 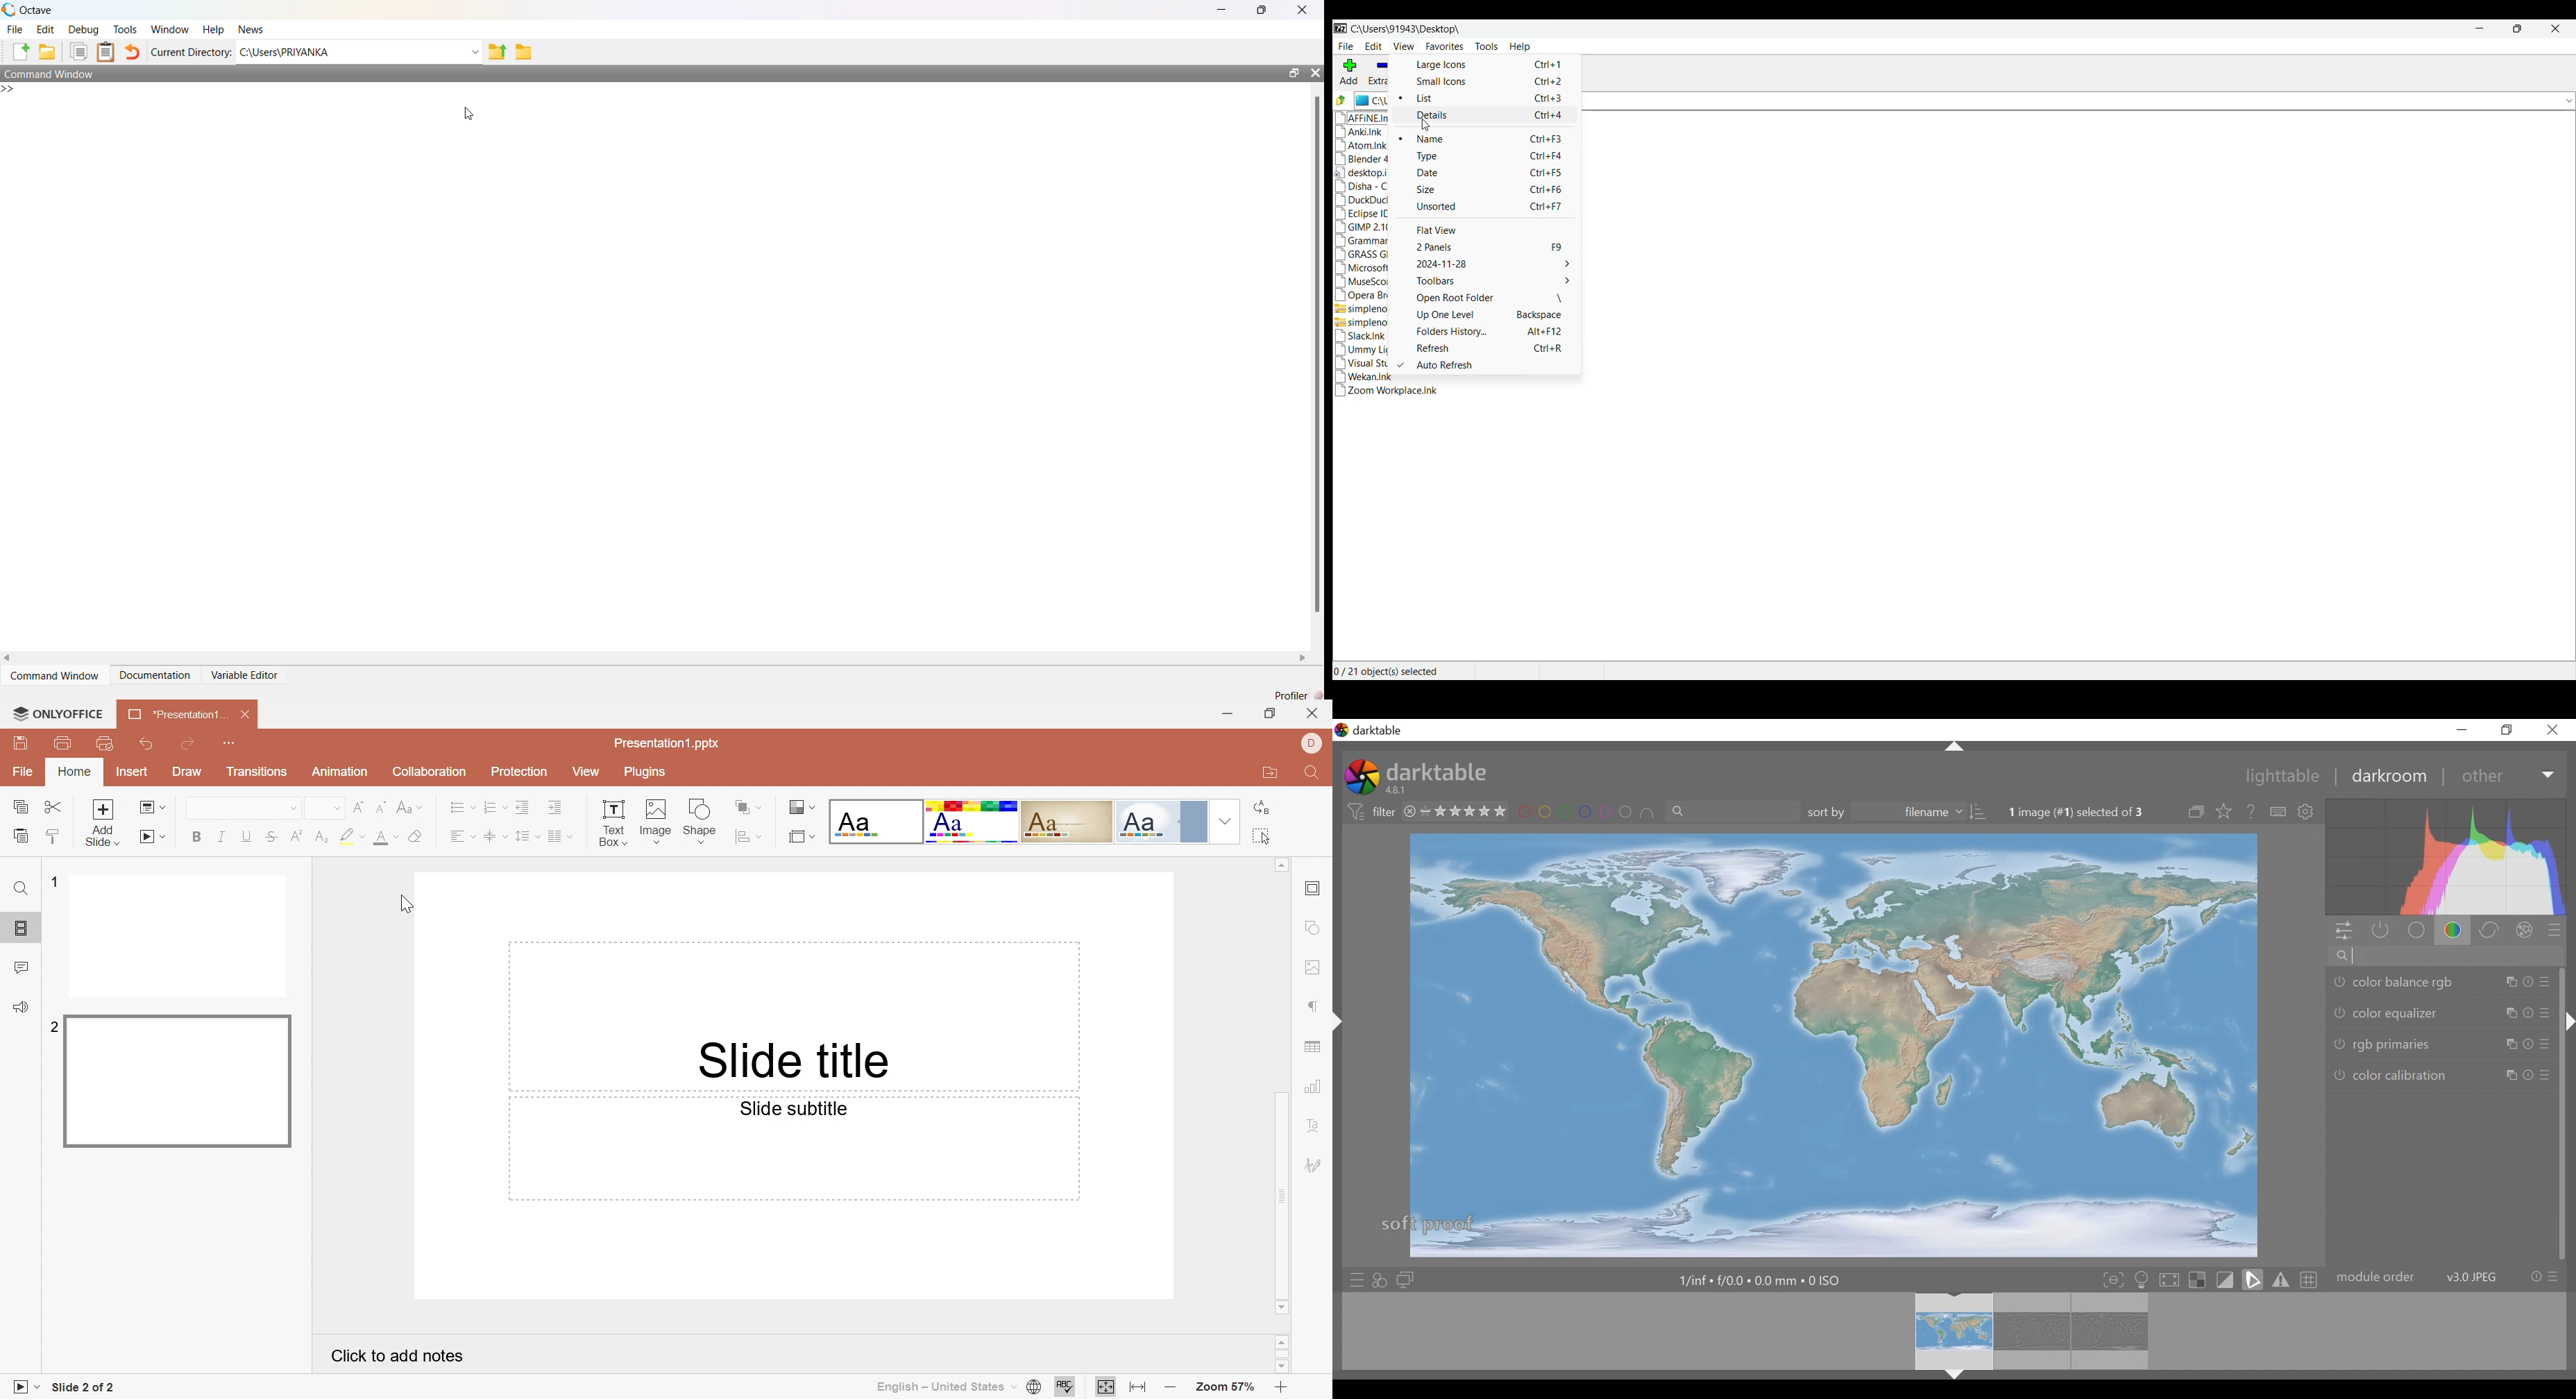 What do you see at coordinates (2439, 984) in the screenshot?
I see `color balance rgb` at bounding box center [2439, 984].